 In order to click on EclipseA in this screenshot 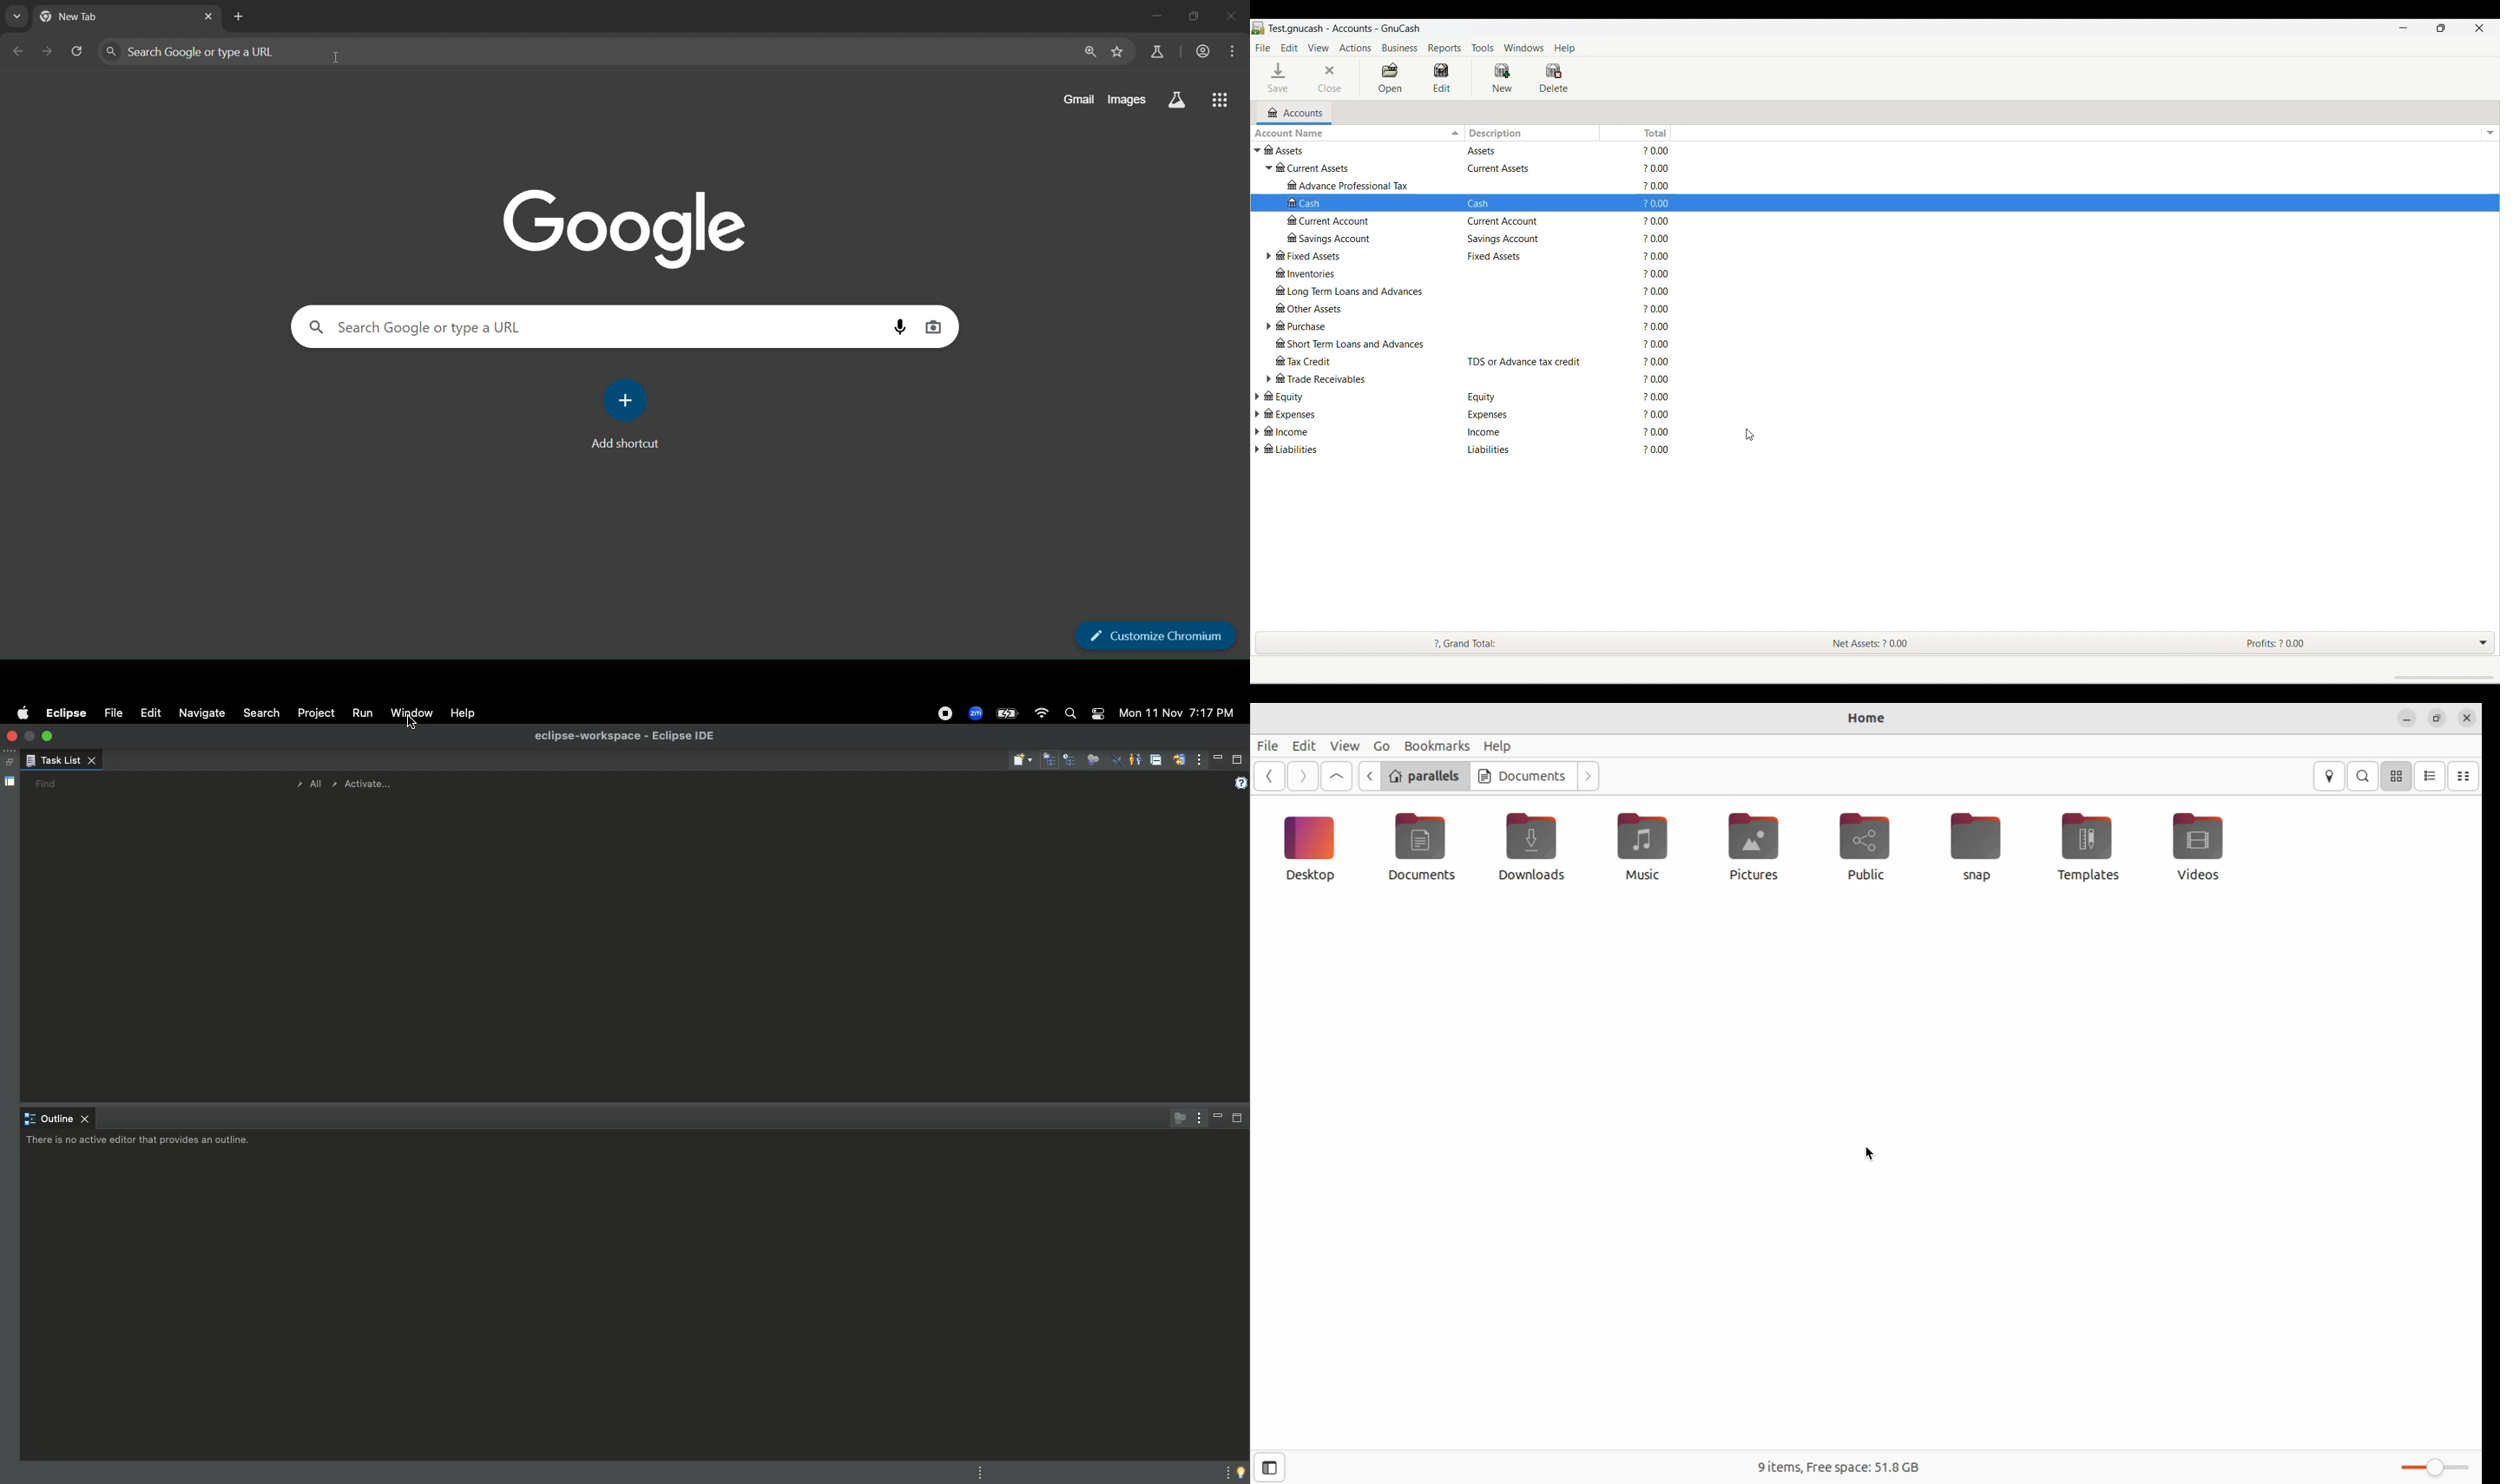, I will do `click(64, 713)`.